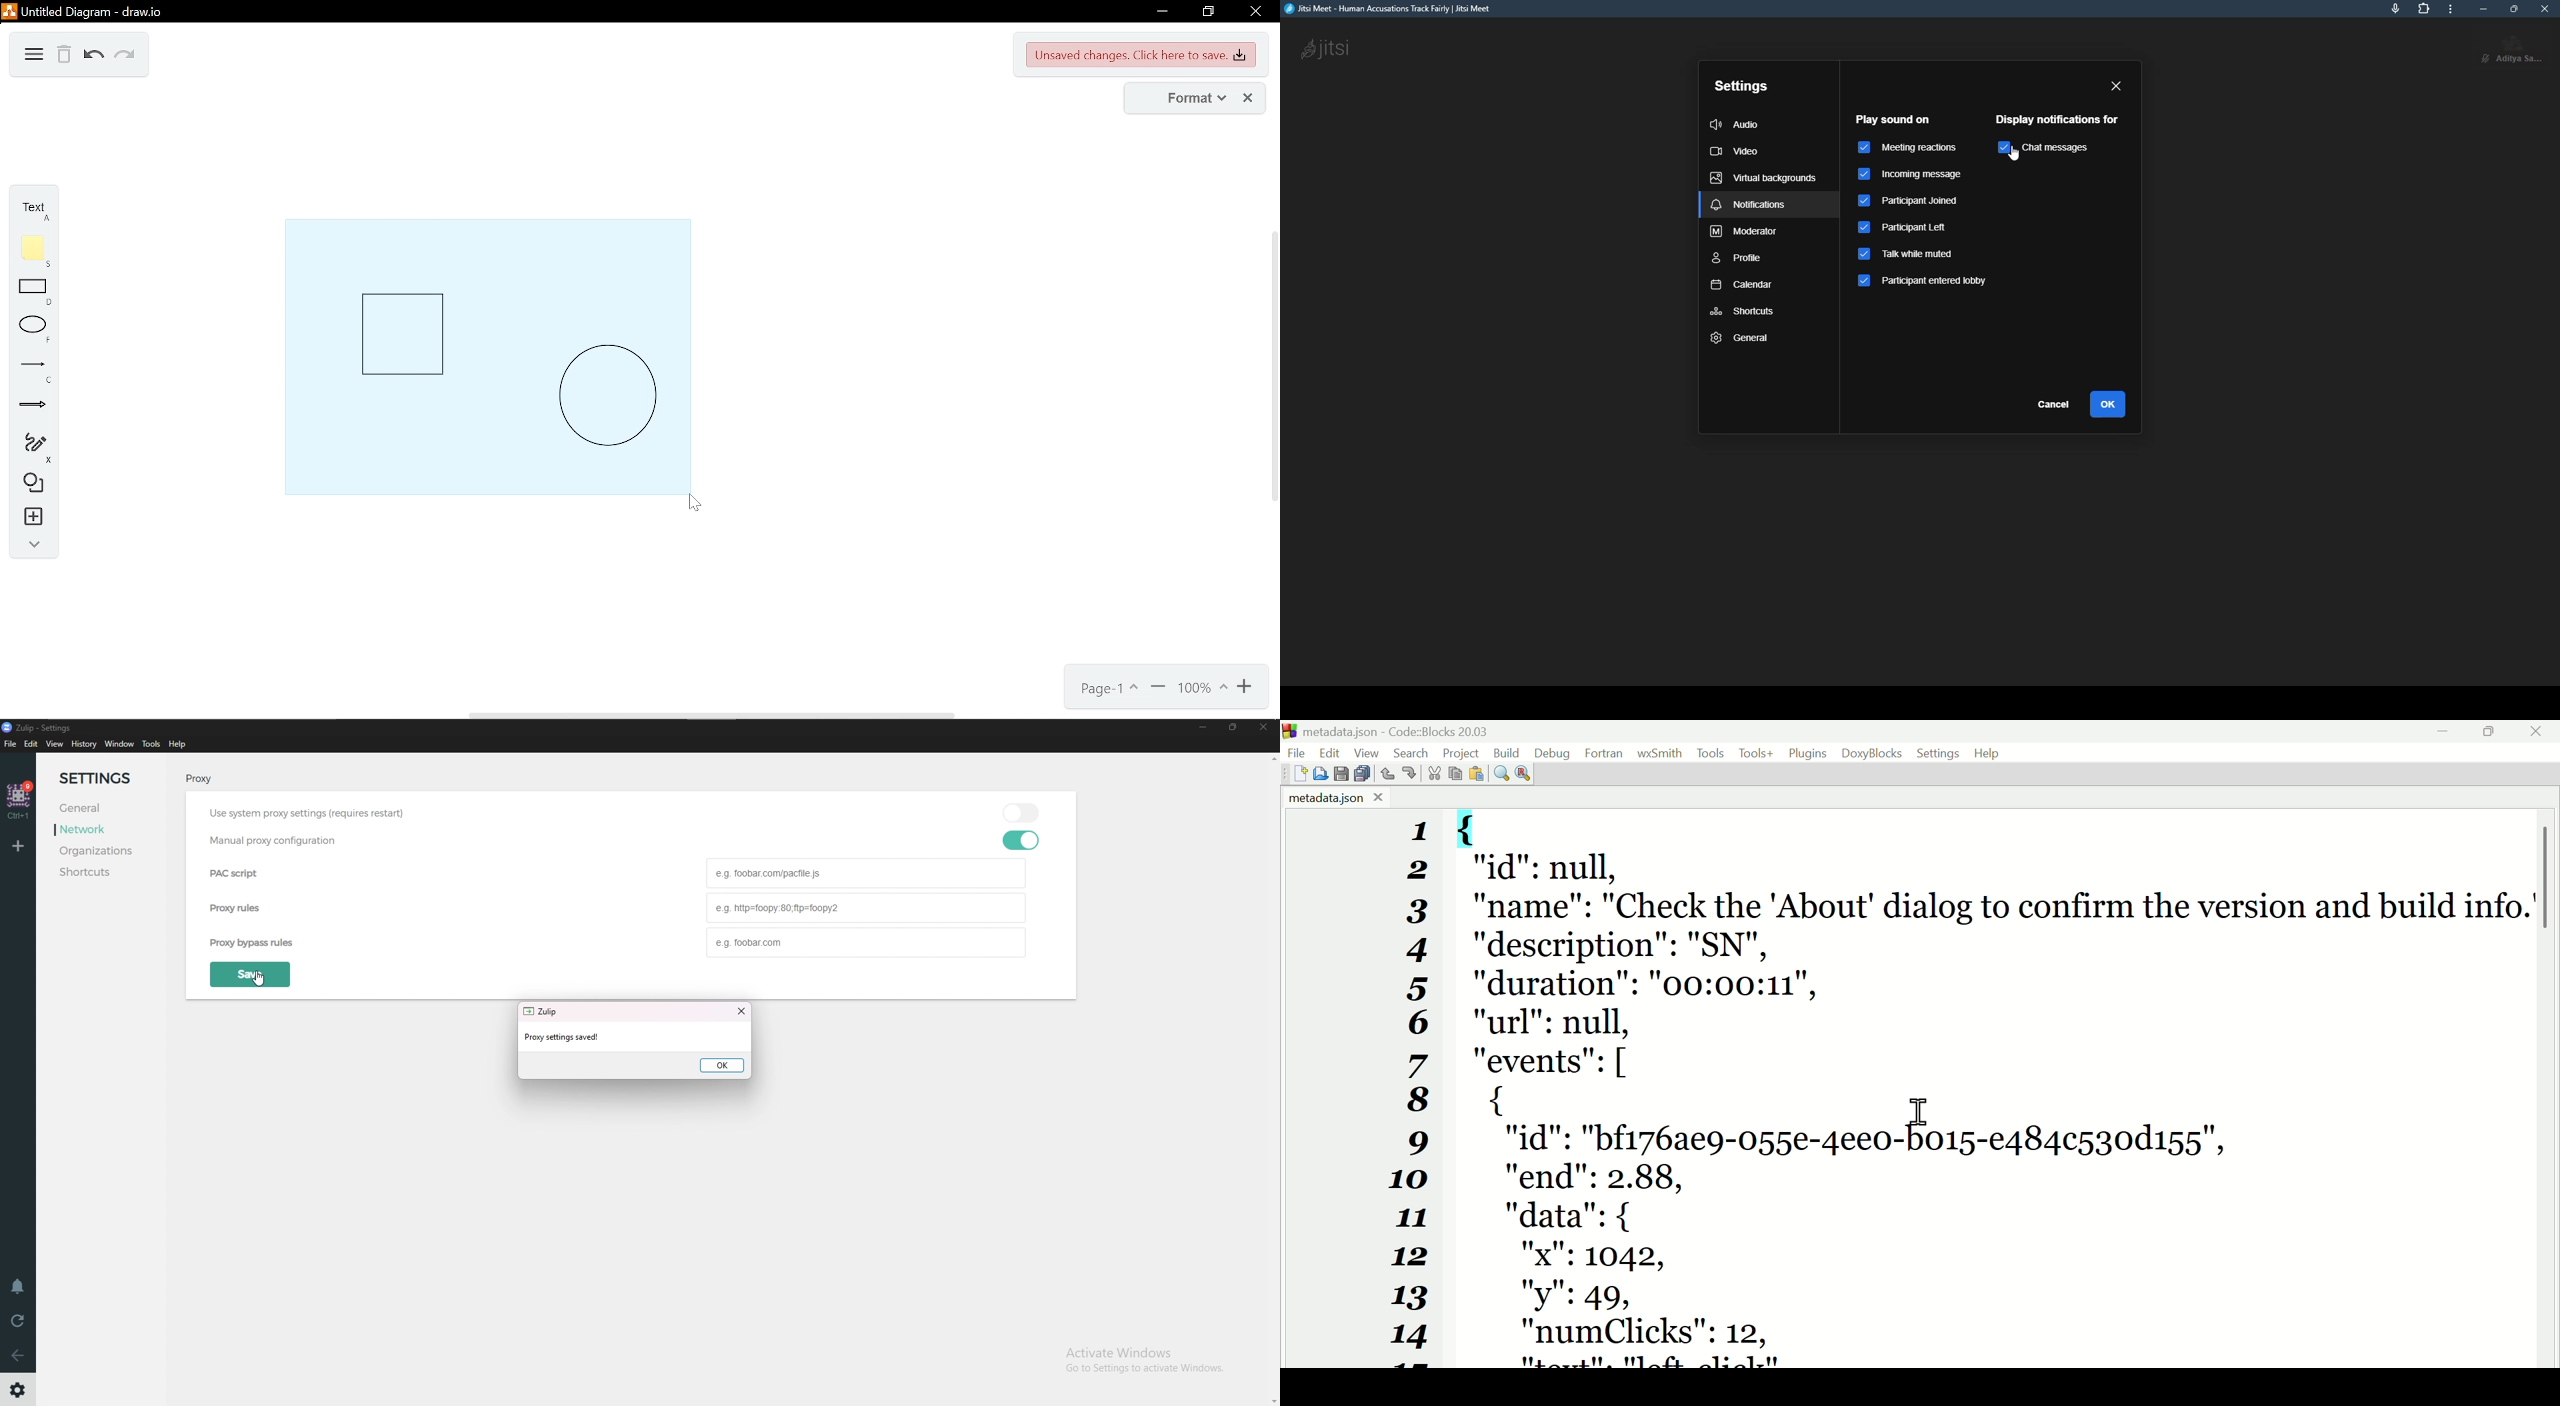 This screenshot has height=1428, width=2576. I want to click on unmute, so click(2484, 59).